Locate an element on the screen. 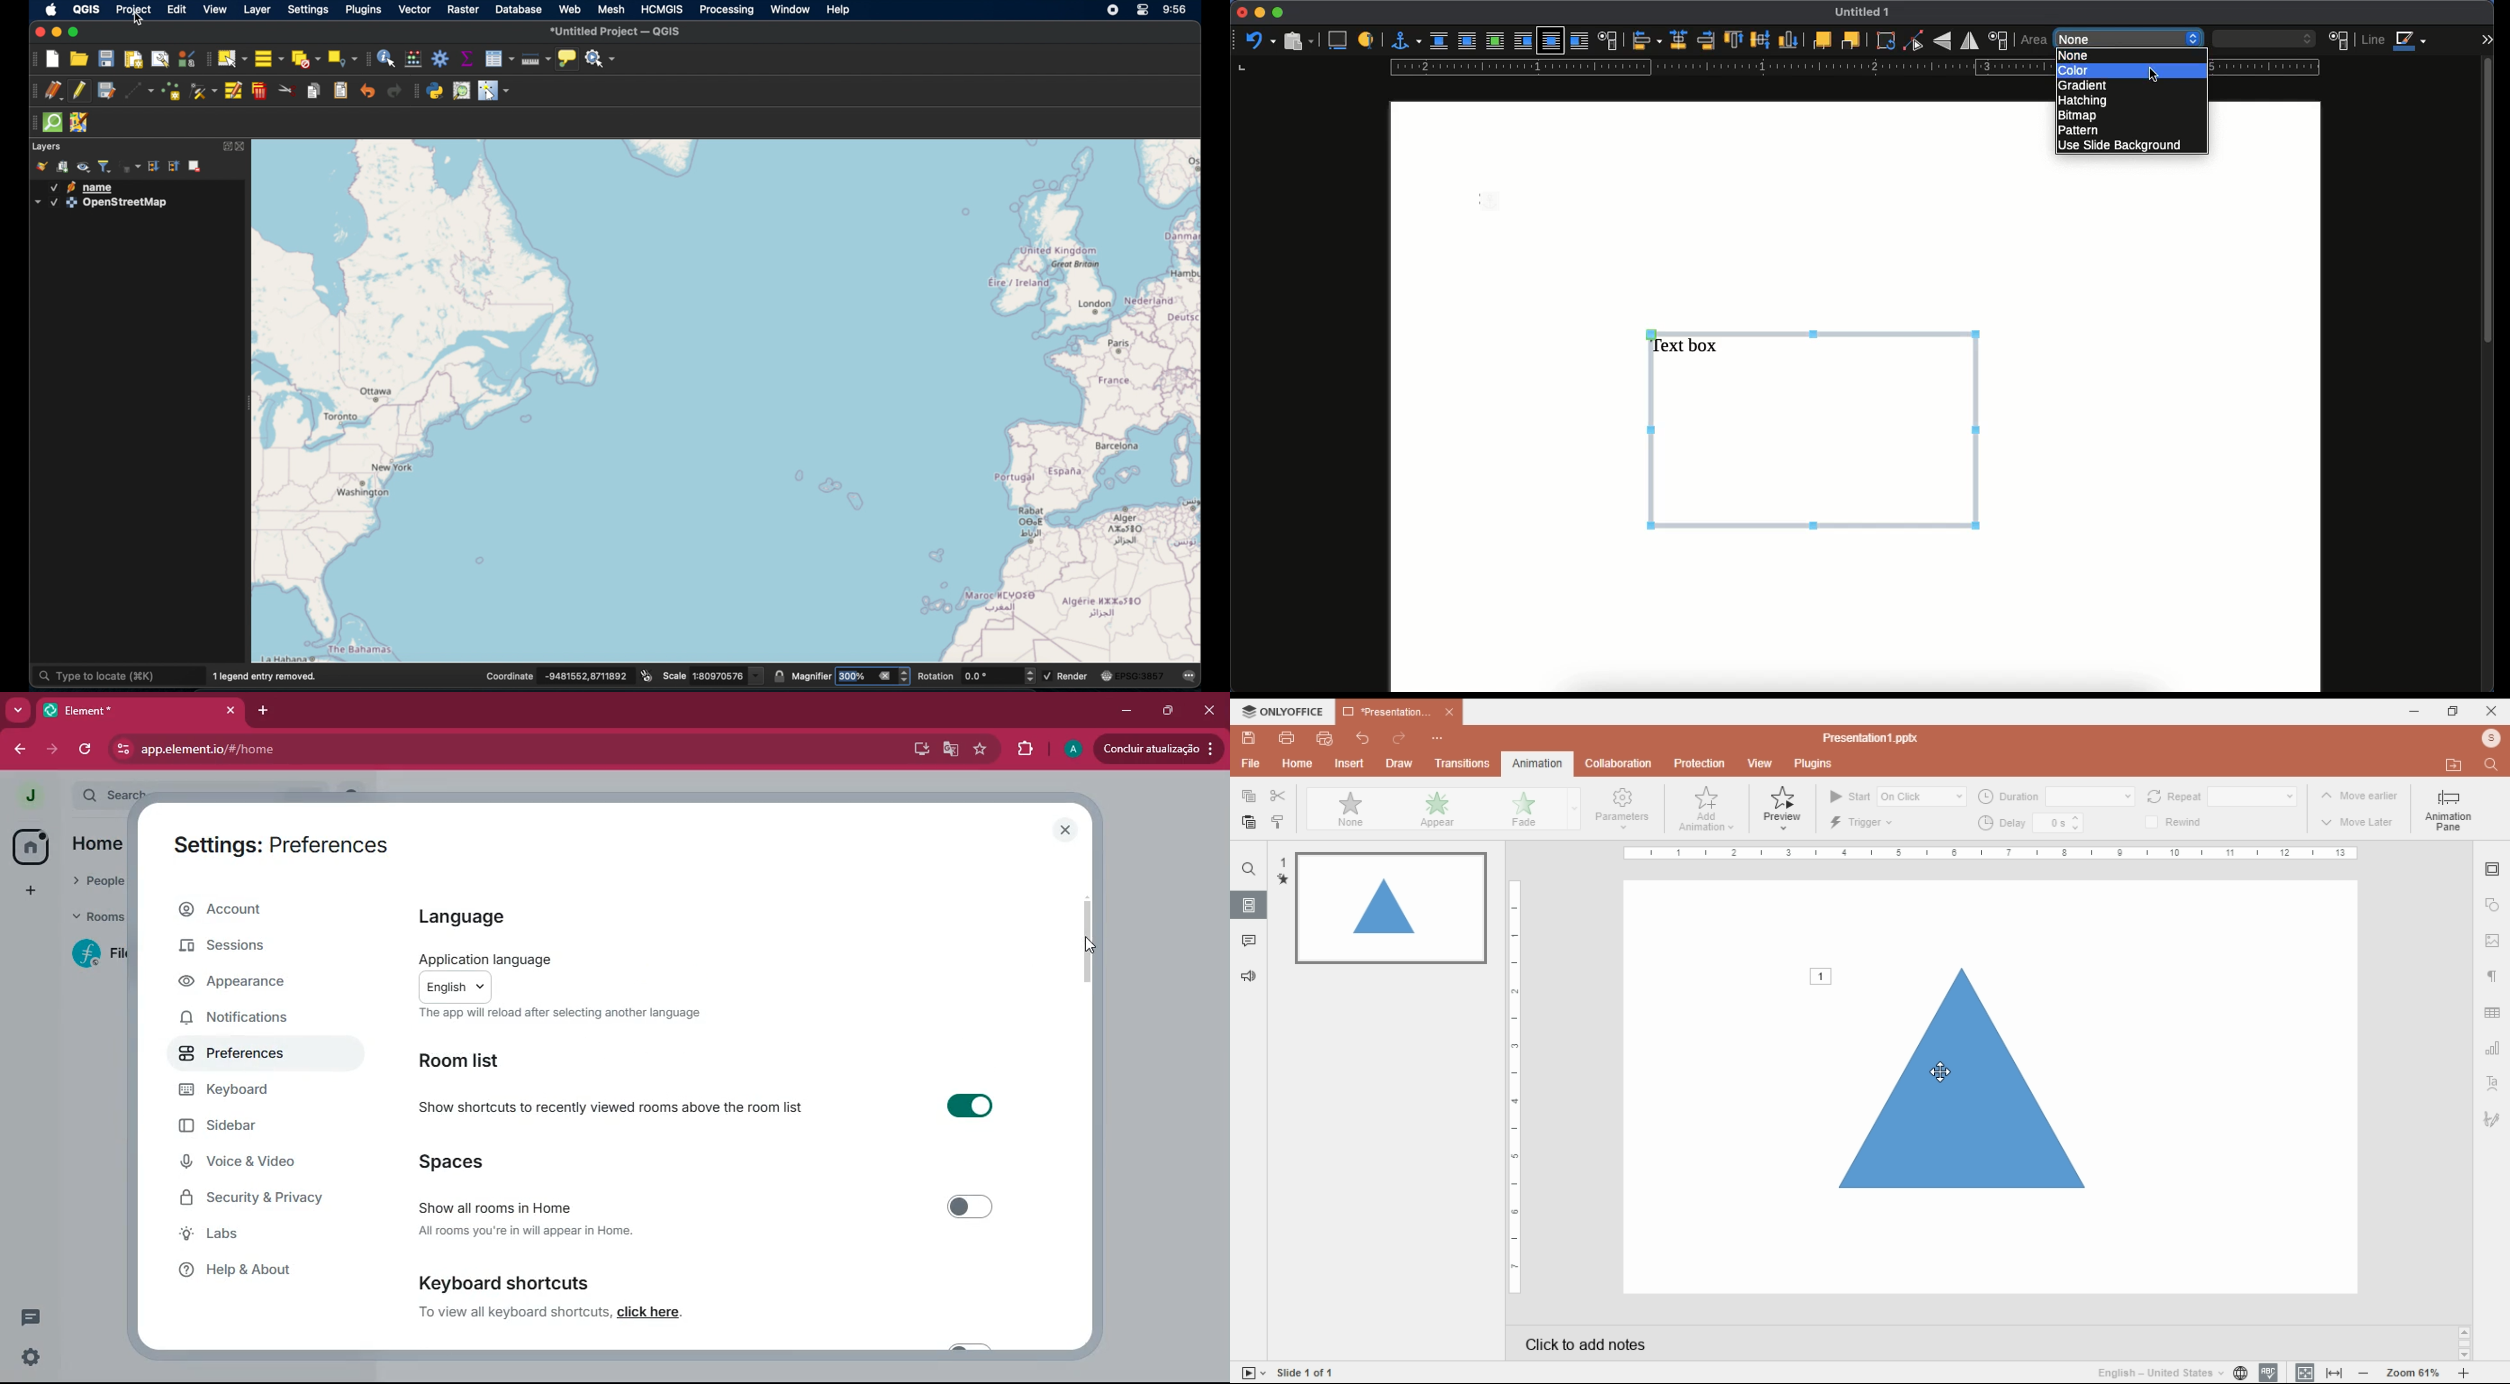 The height and width of the screenshot is (1400, 2520). after is located at coordinates (1581, 43).